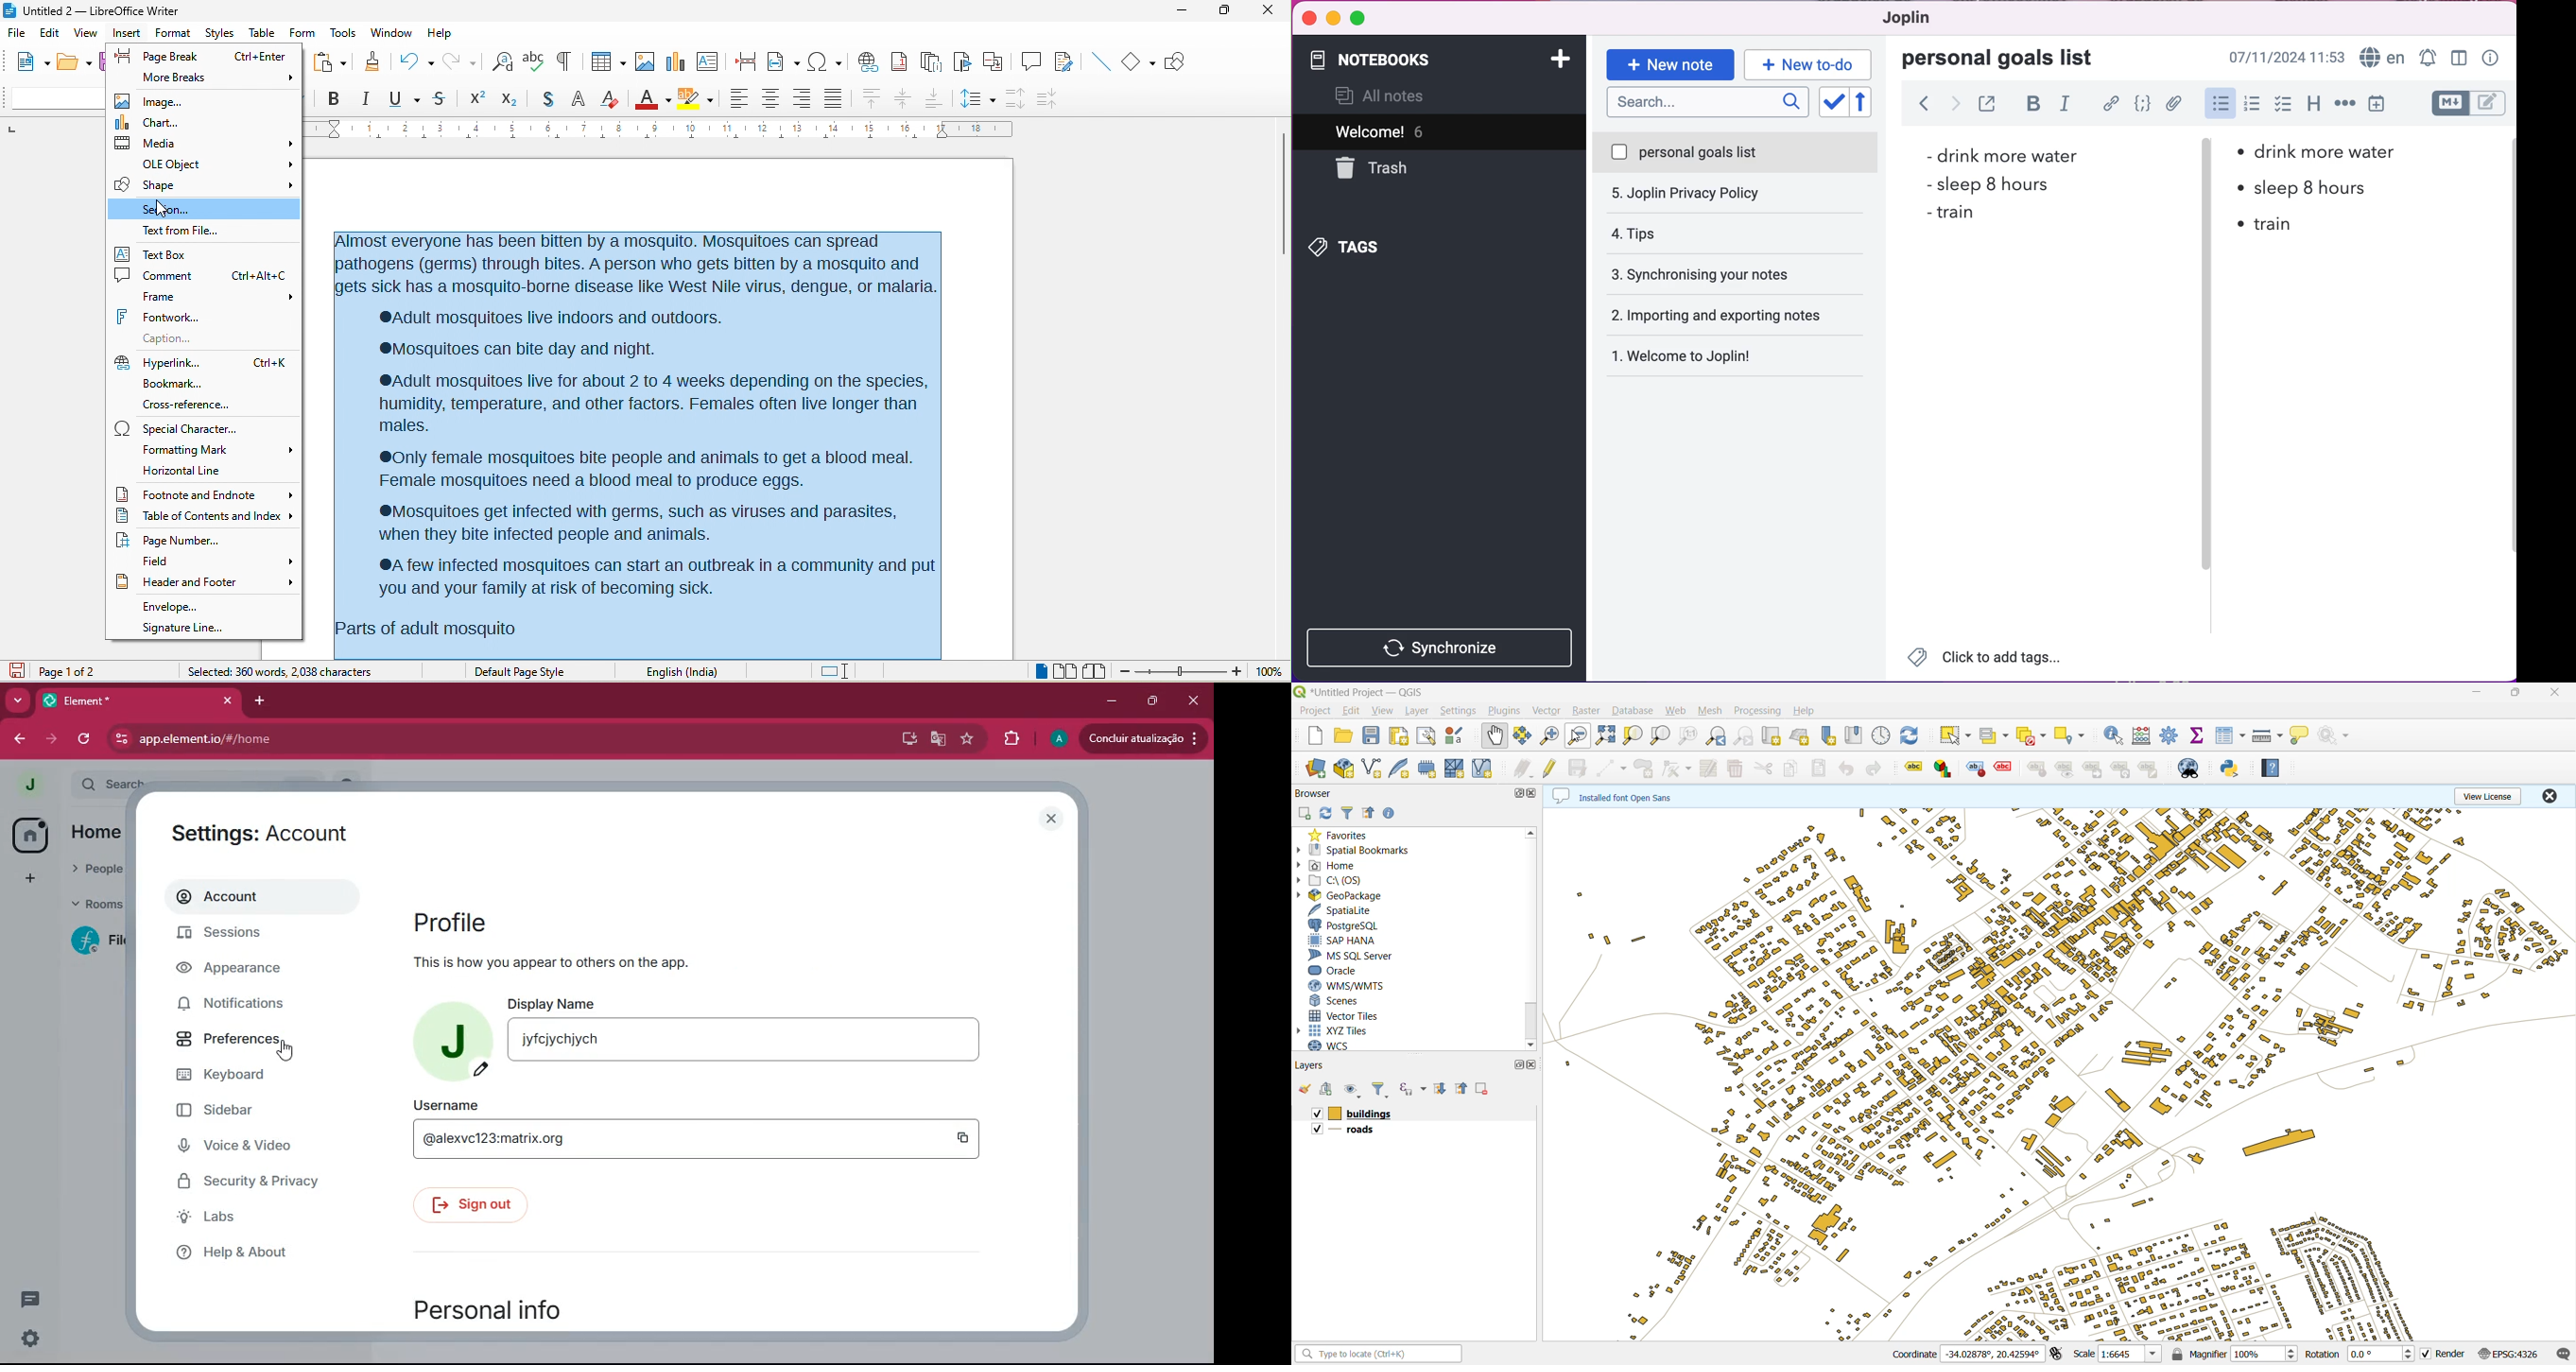 This screenshot has width=2576, height=1372. Describe the element at coordinates (1369, 245) in the screenshot. I see `tags` at that location.